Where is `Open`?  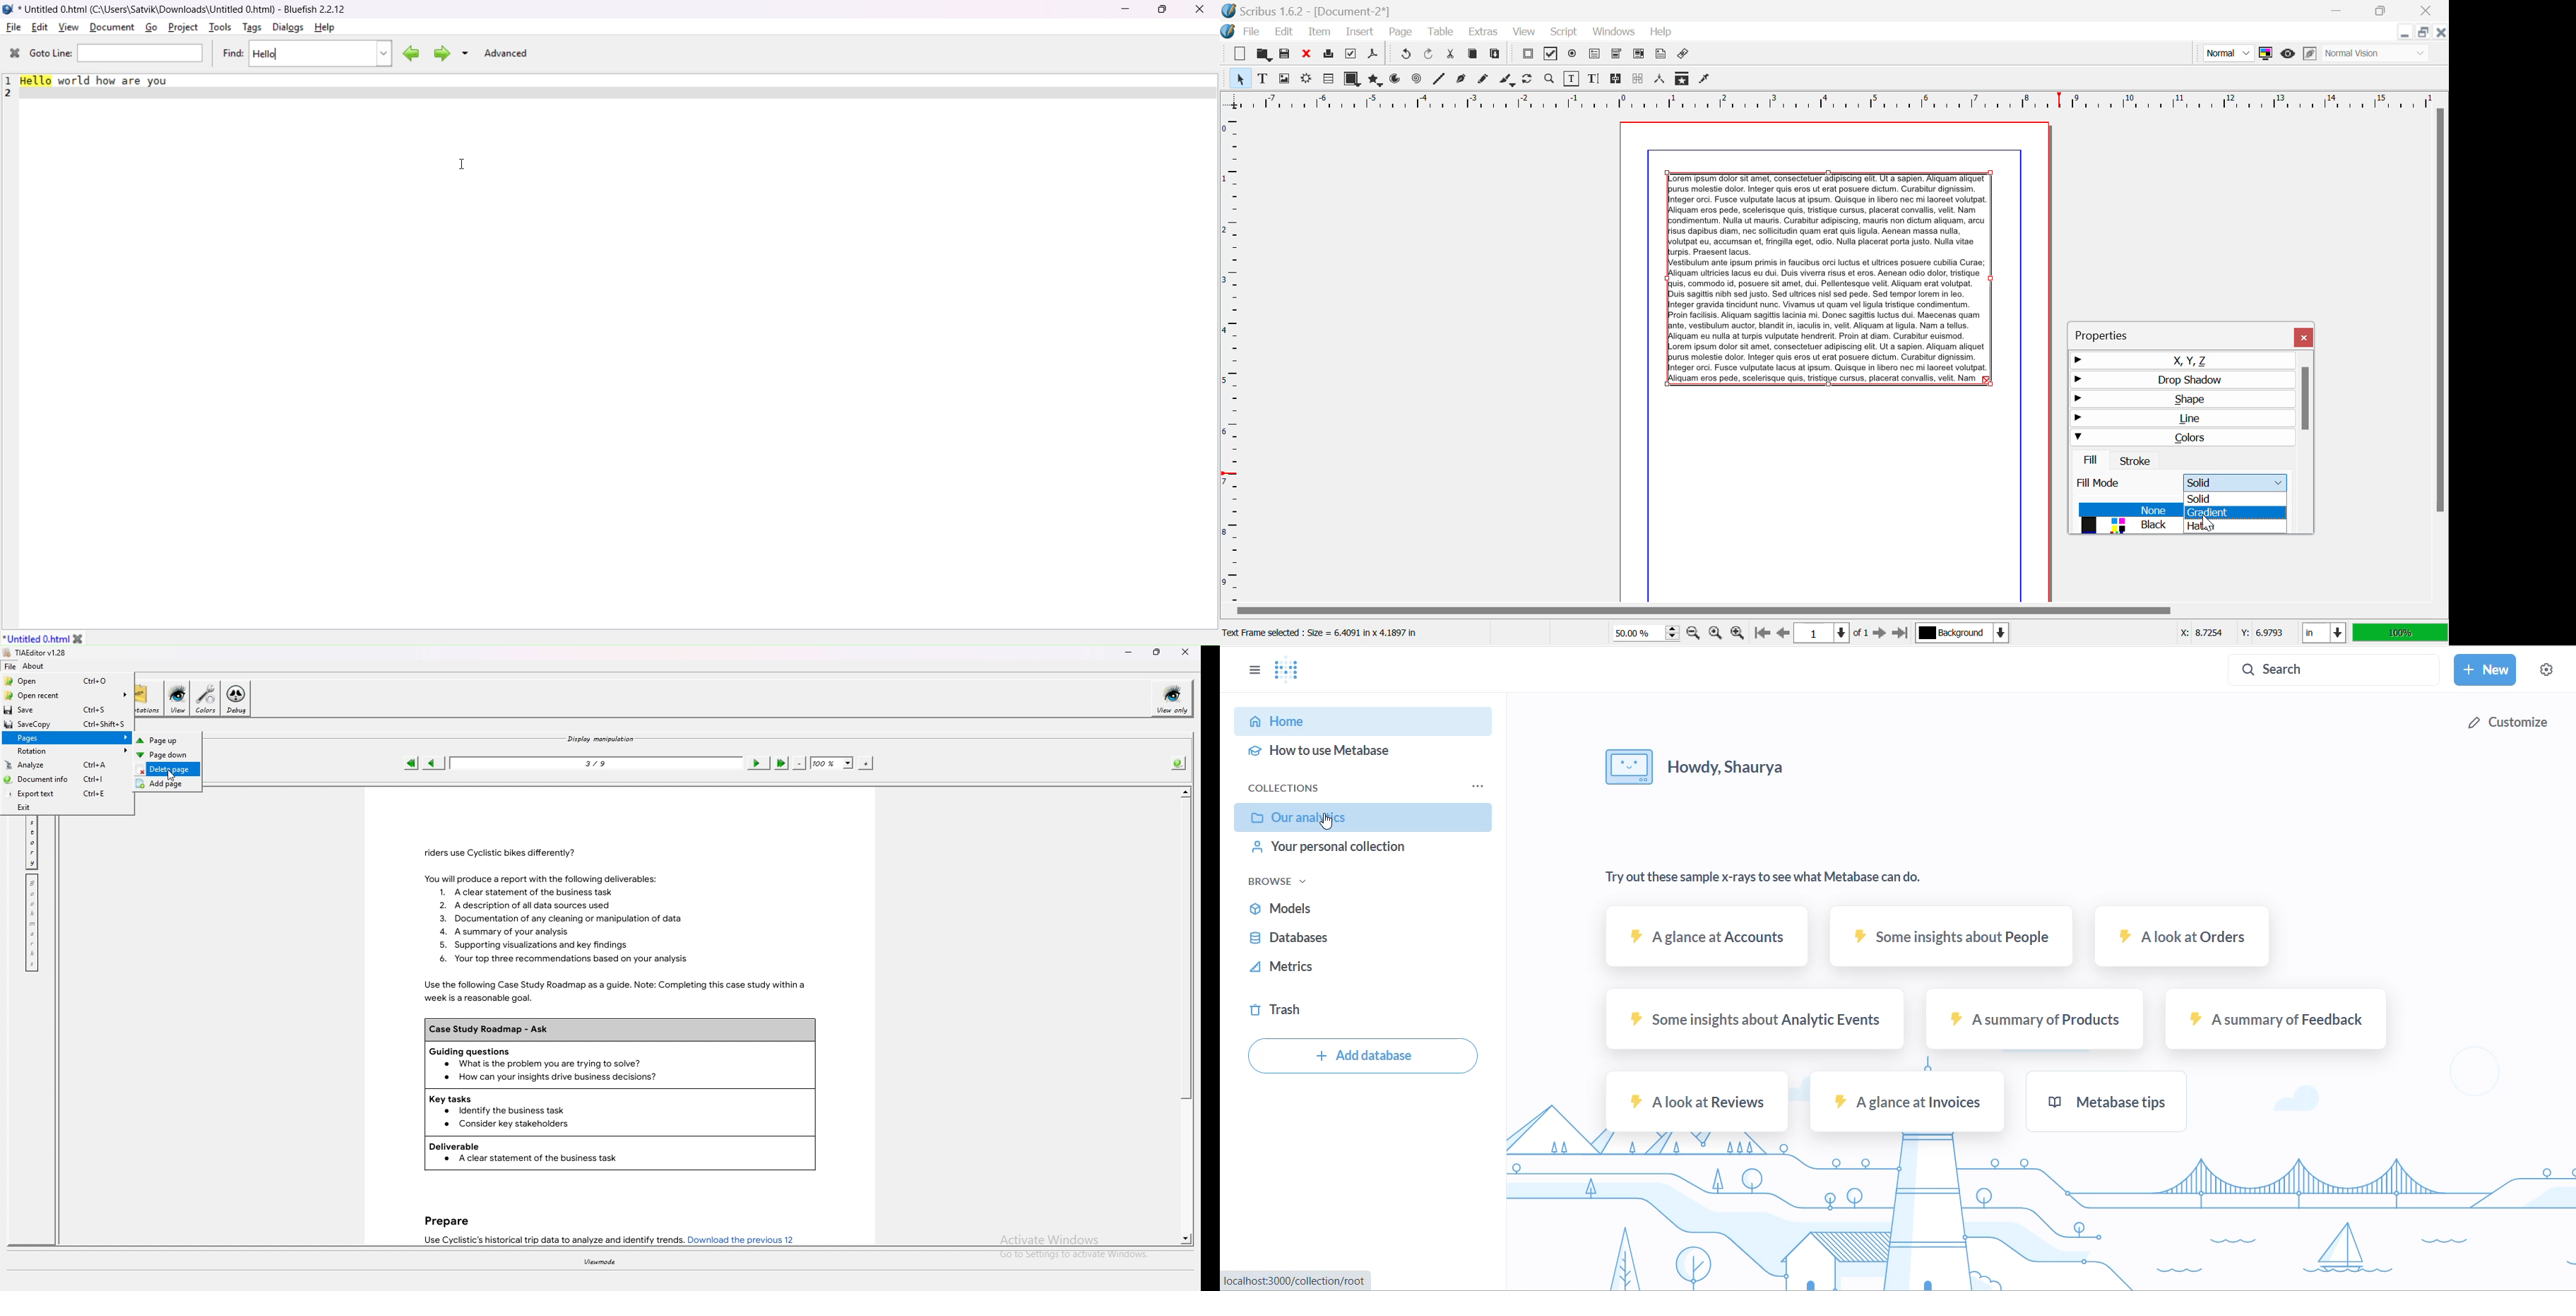 Open is located at coordinates (1263, 53).